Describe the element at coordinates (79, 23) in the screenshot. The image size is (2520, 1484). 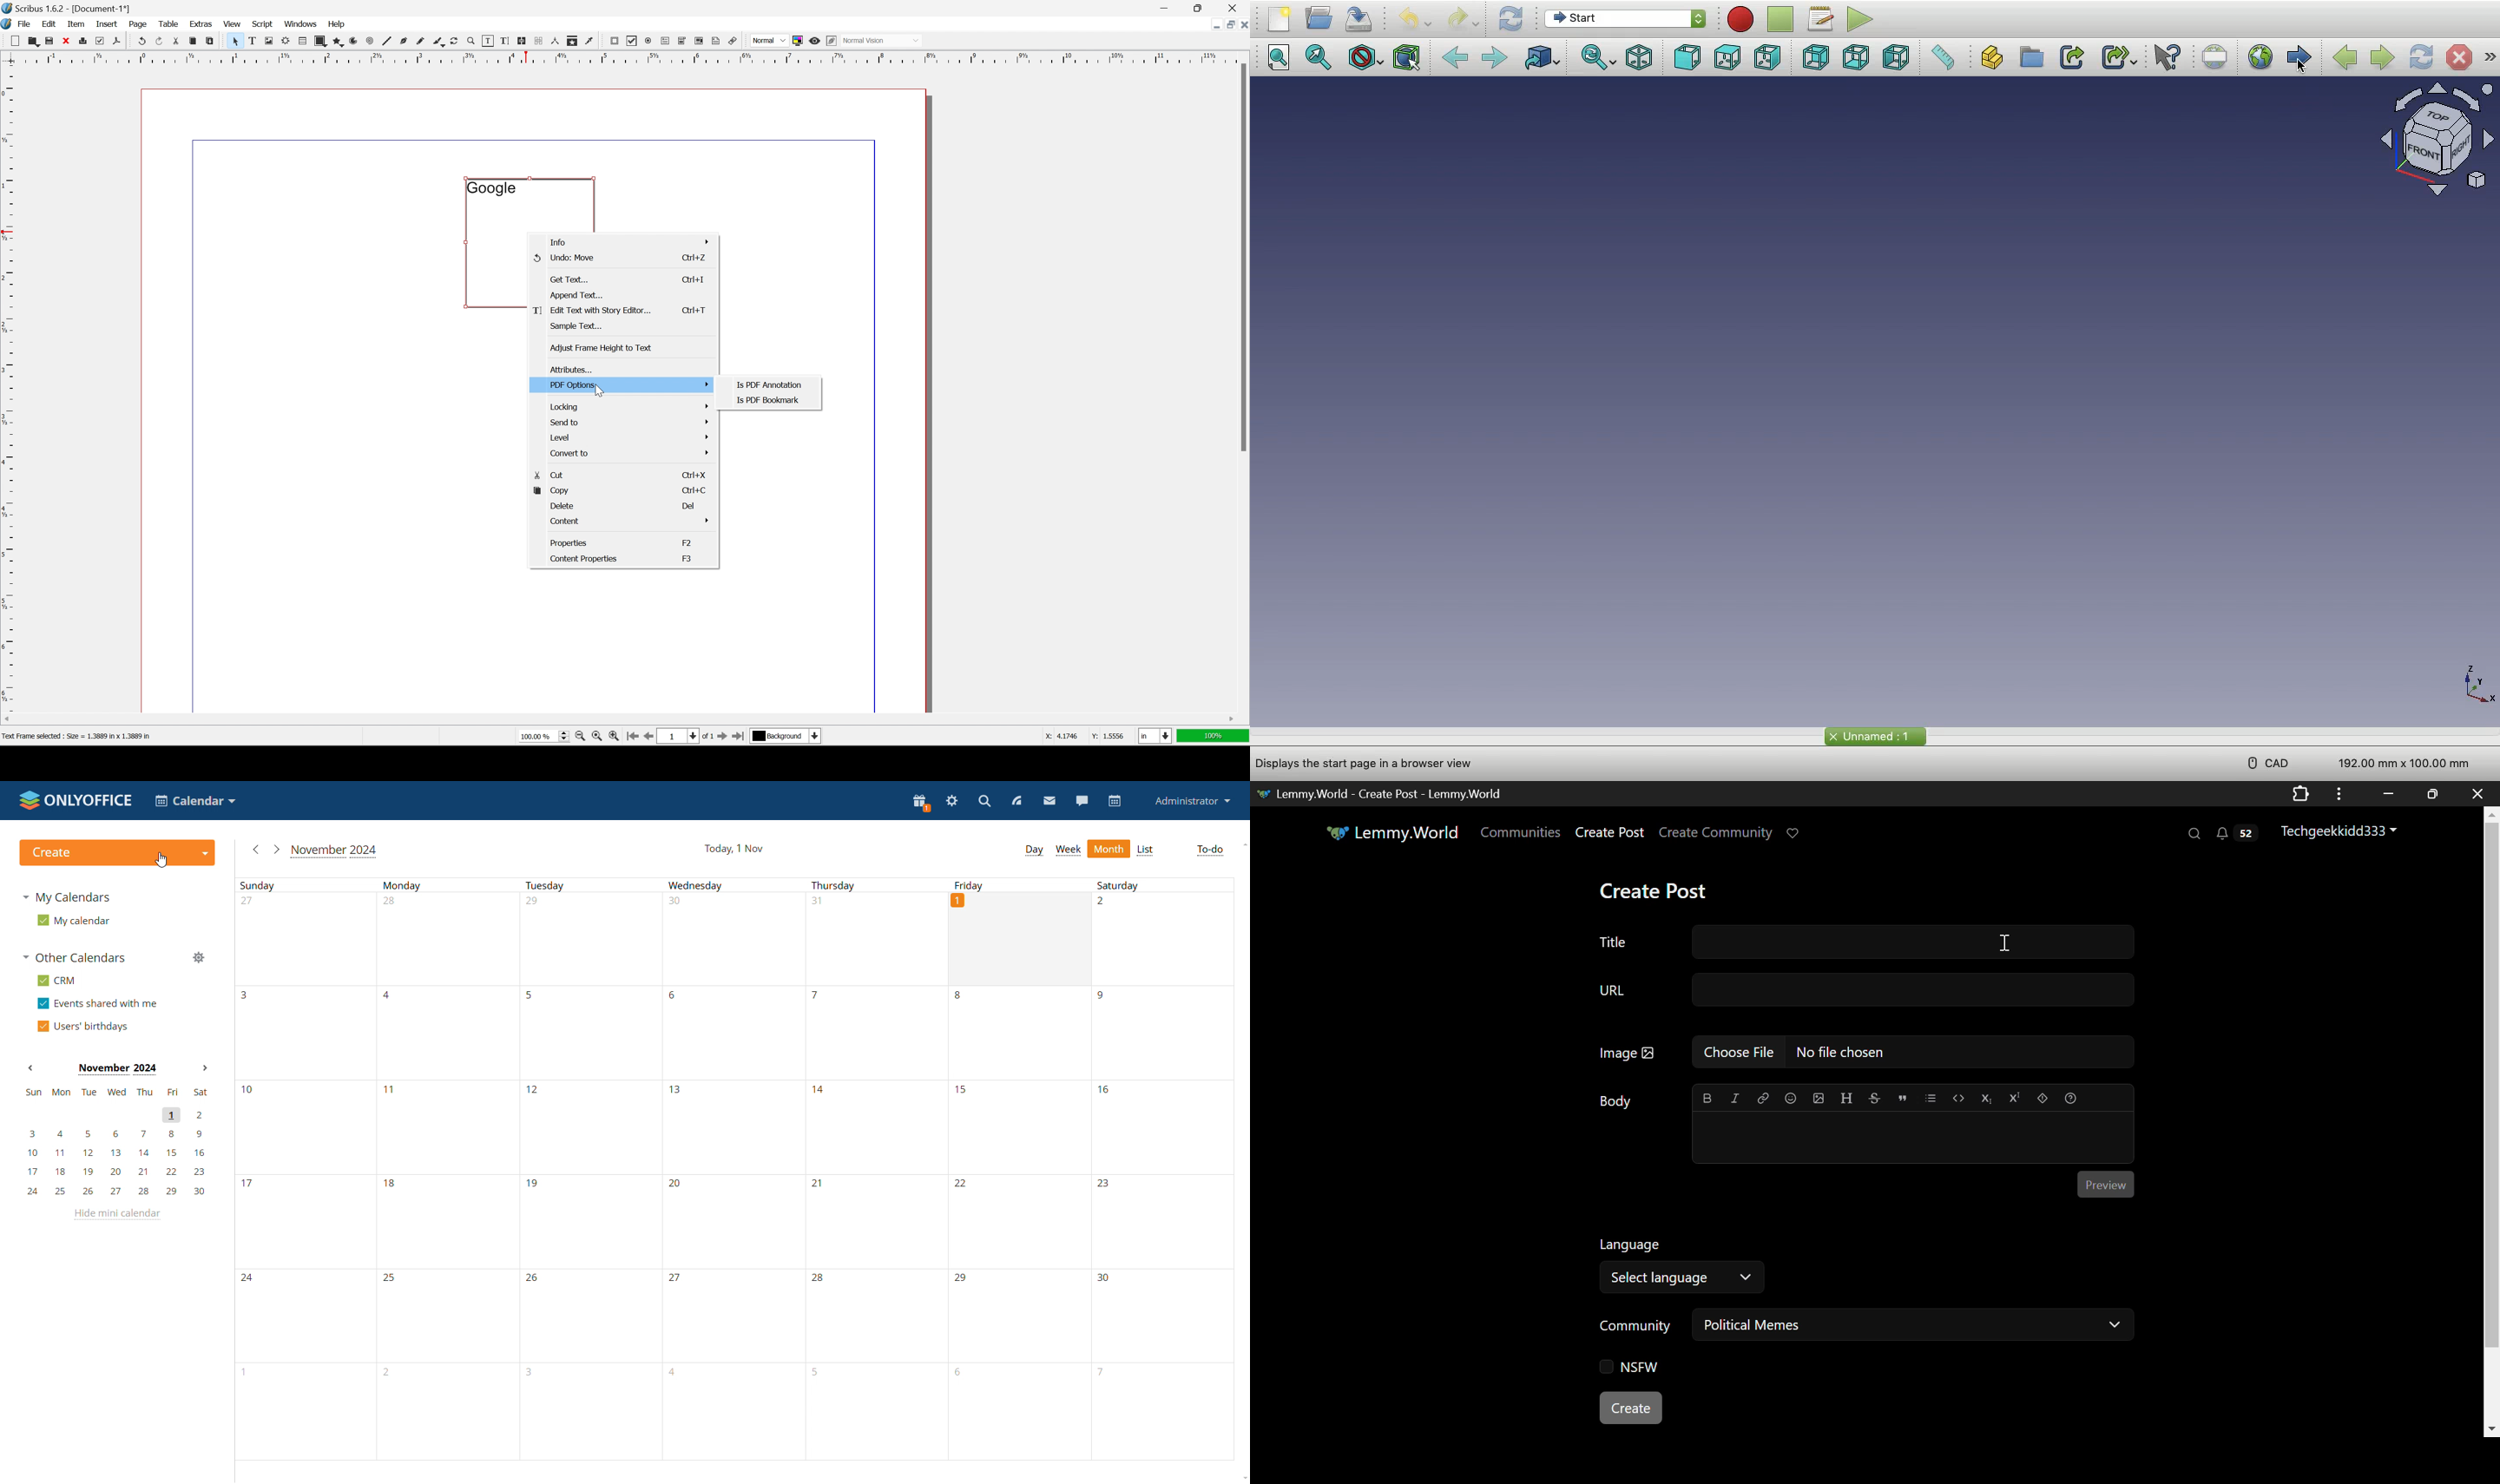
I see `item` at that location.